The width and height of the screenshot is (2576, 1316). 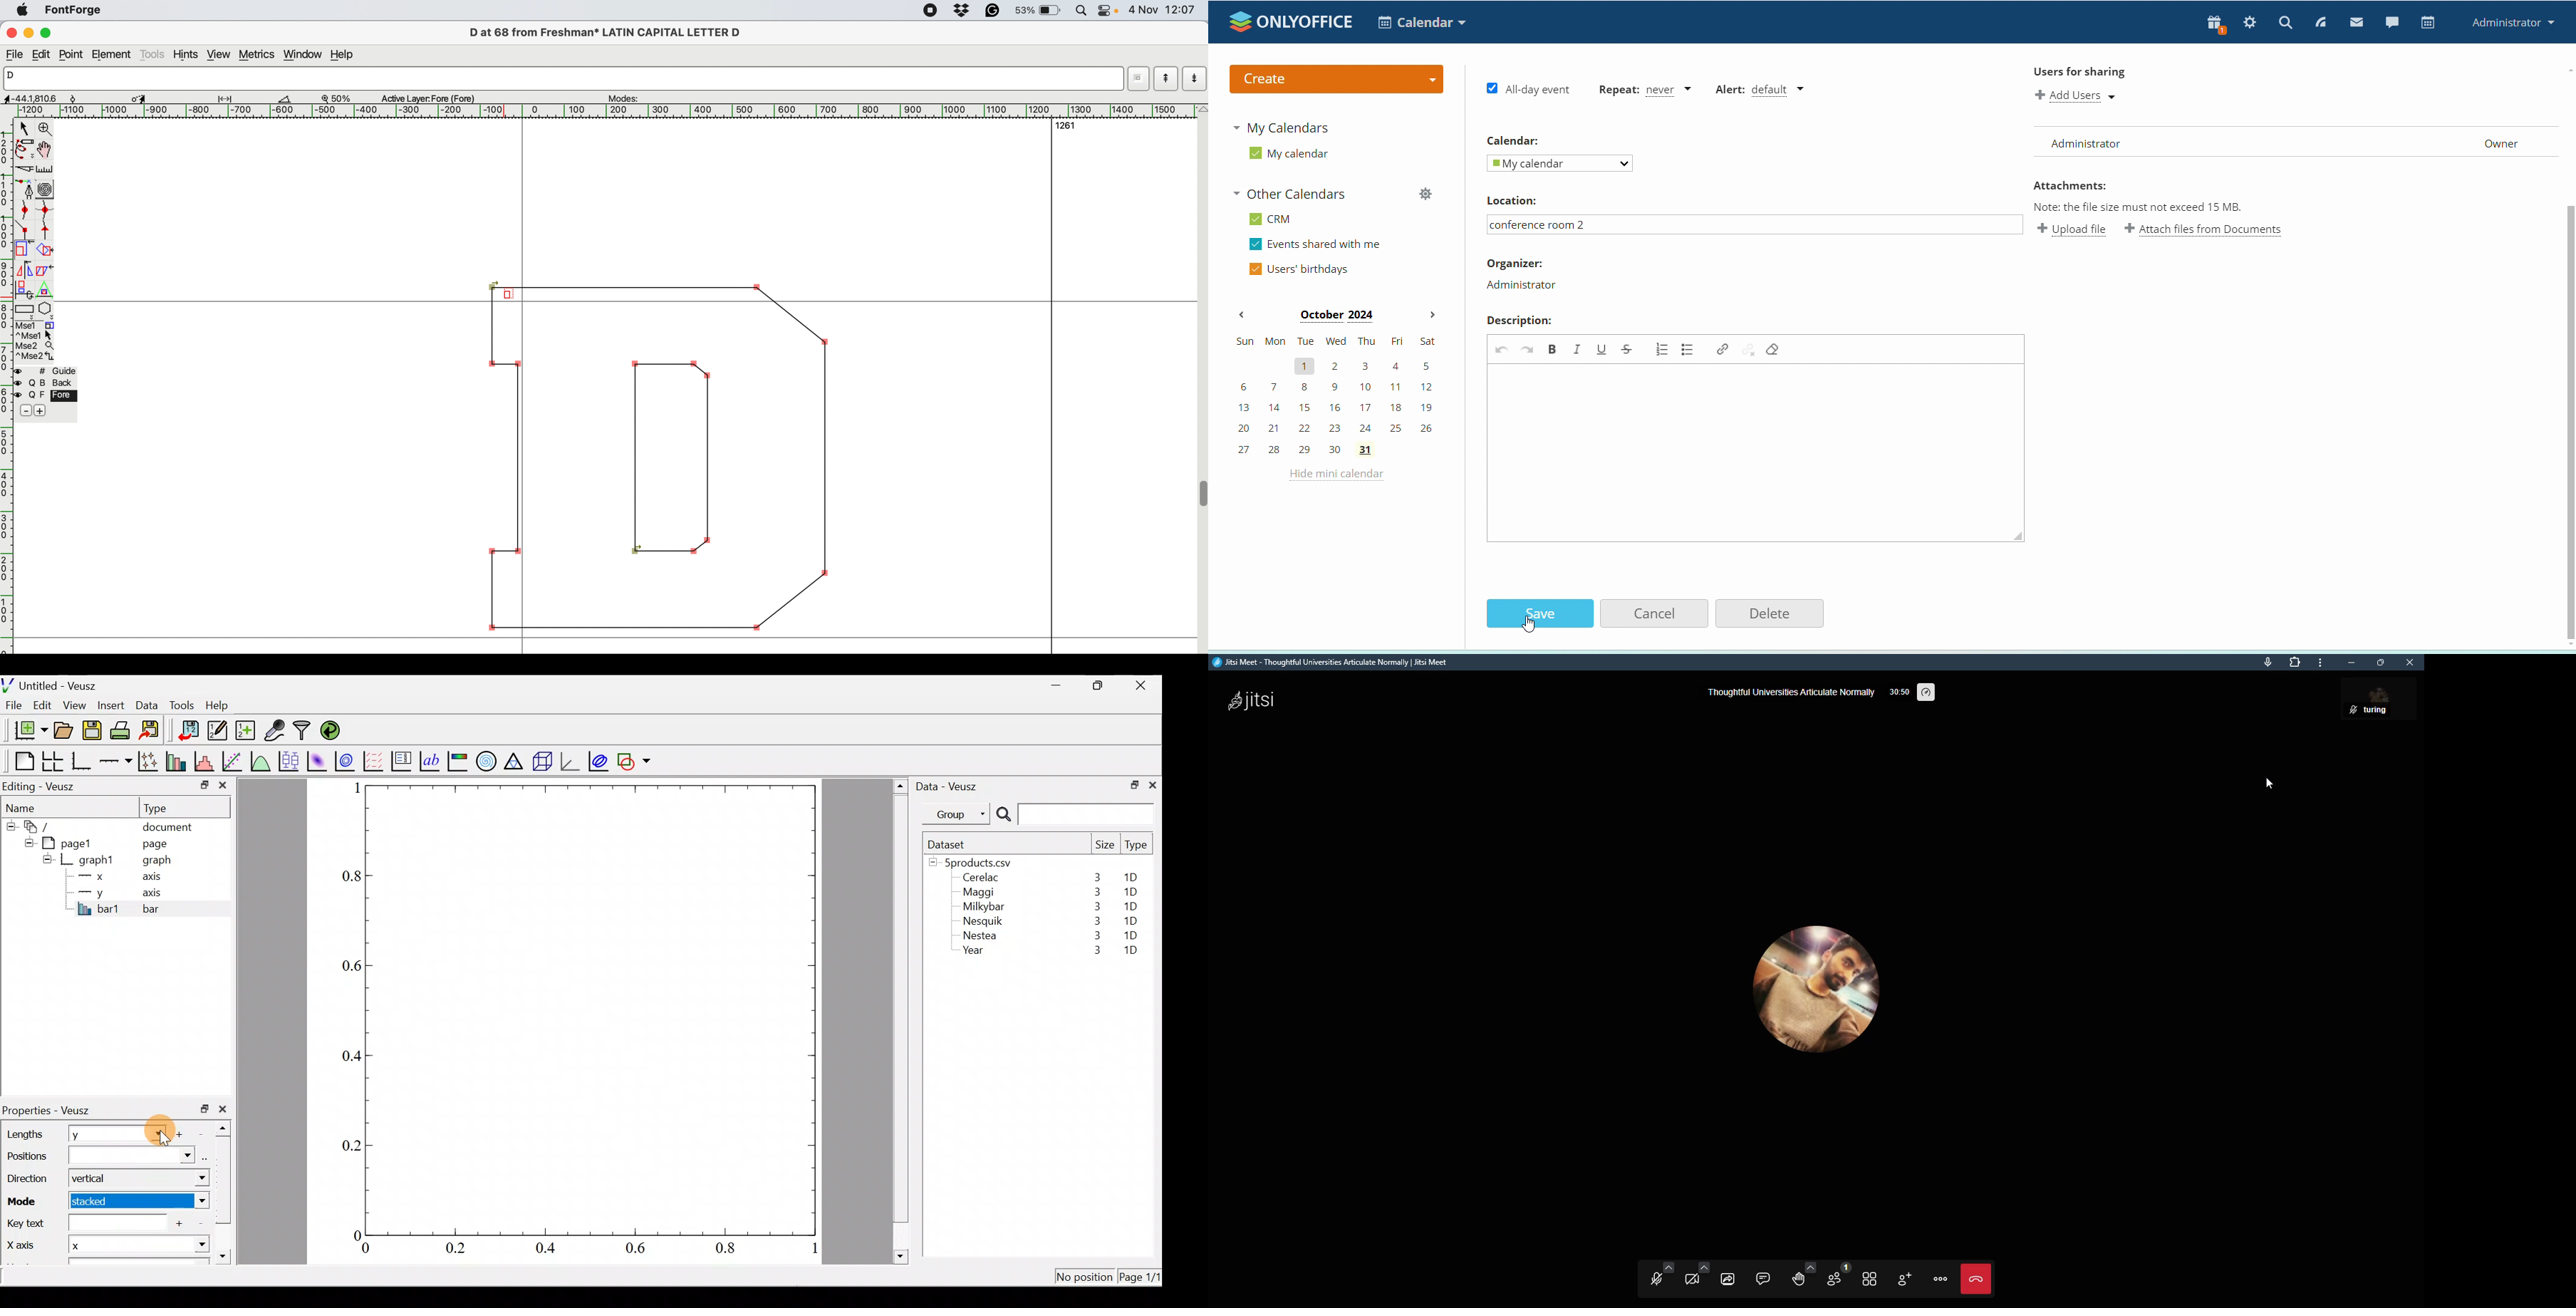 What do you see at coordinates (965, 12) in the screenshot?
I see `drop box` at bounding box center [965, 12].